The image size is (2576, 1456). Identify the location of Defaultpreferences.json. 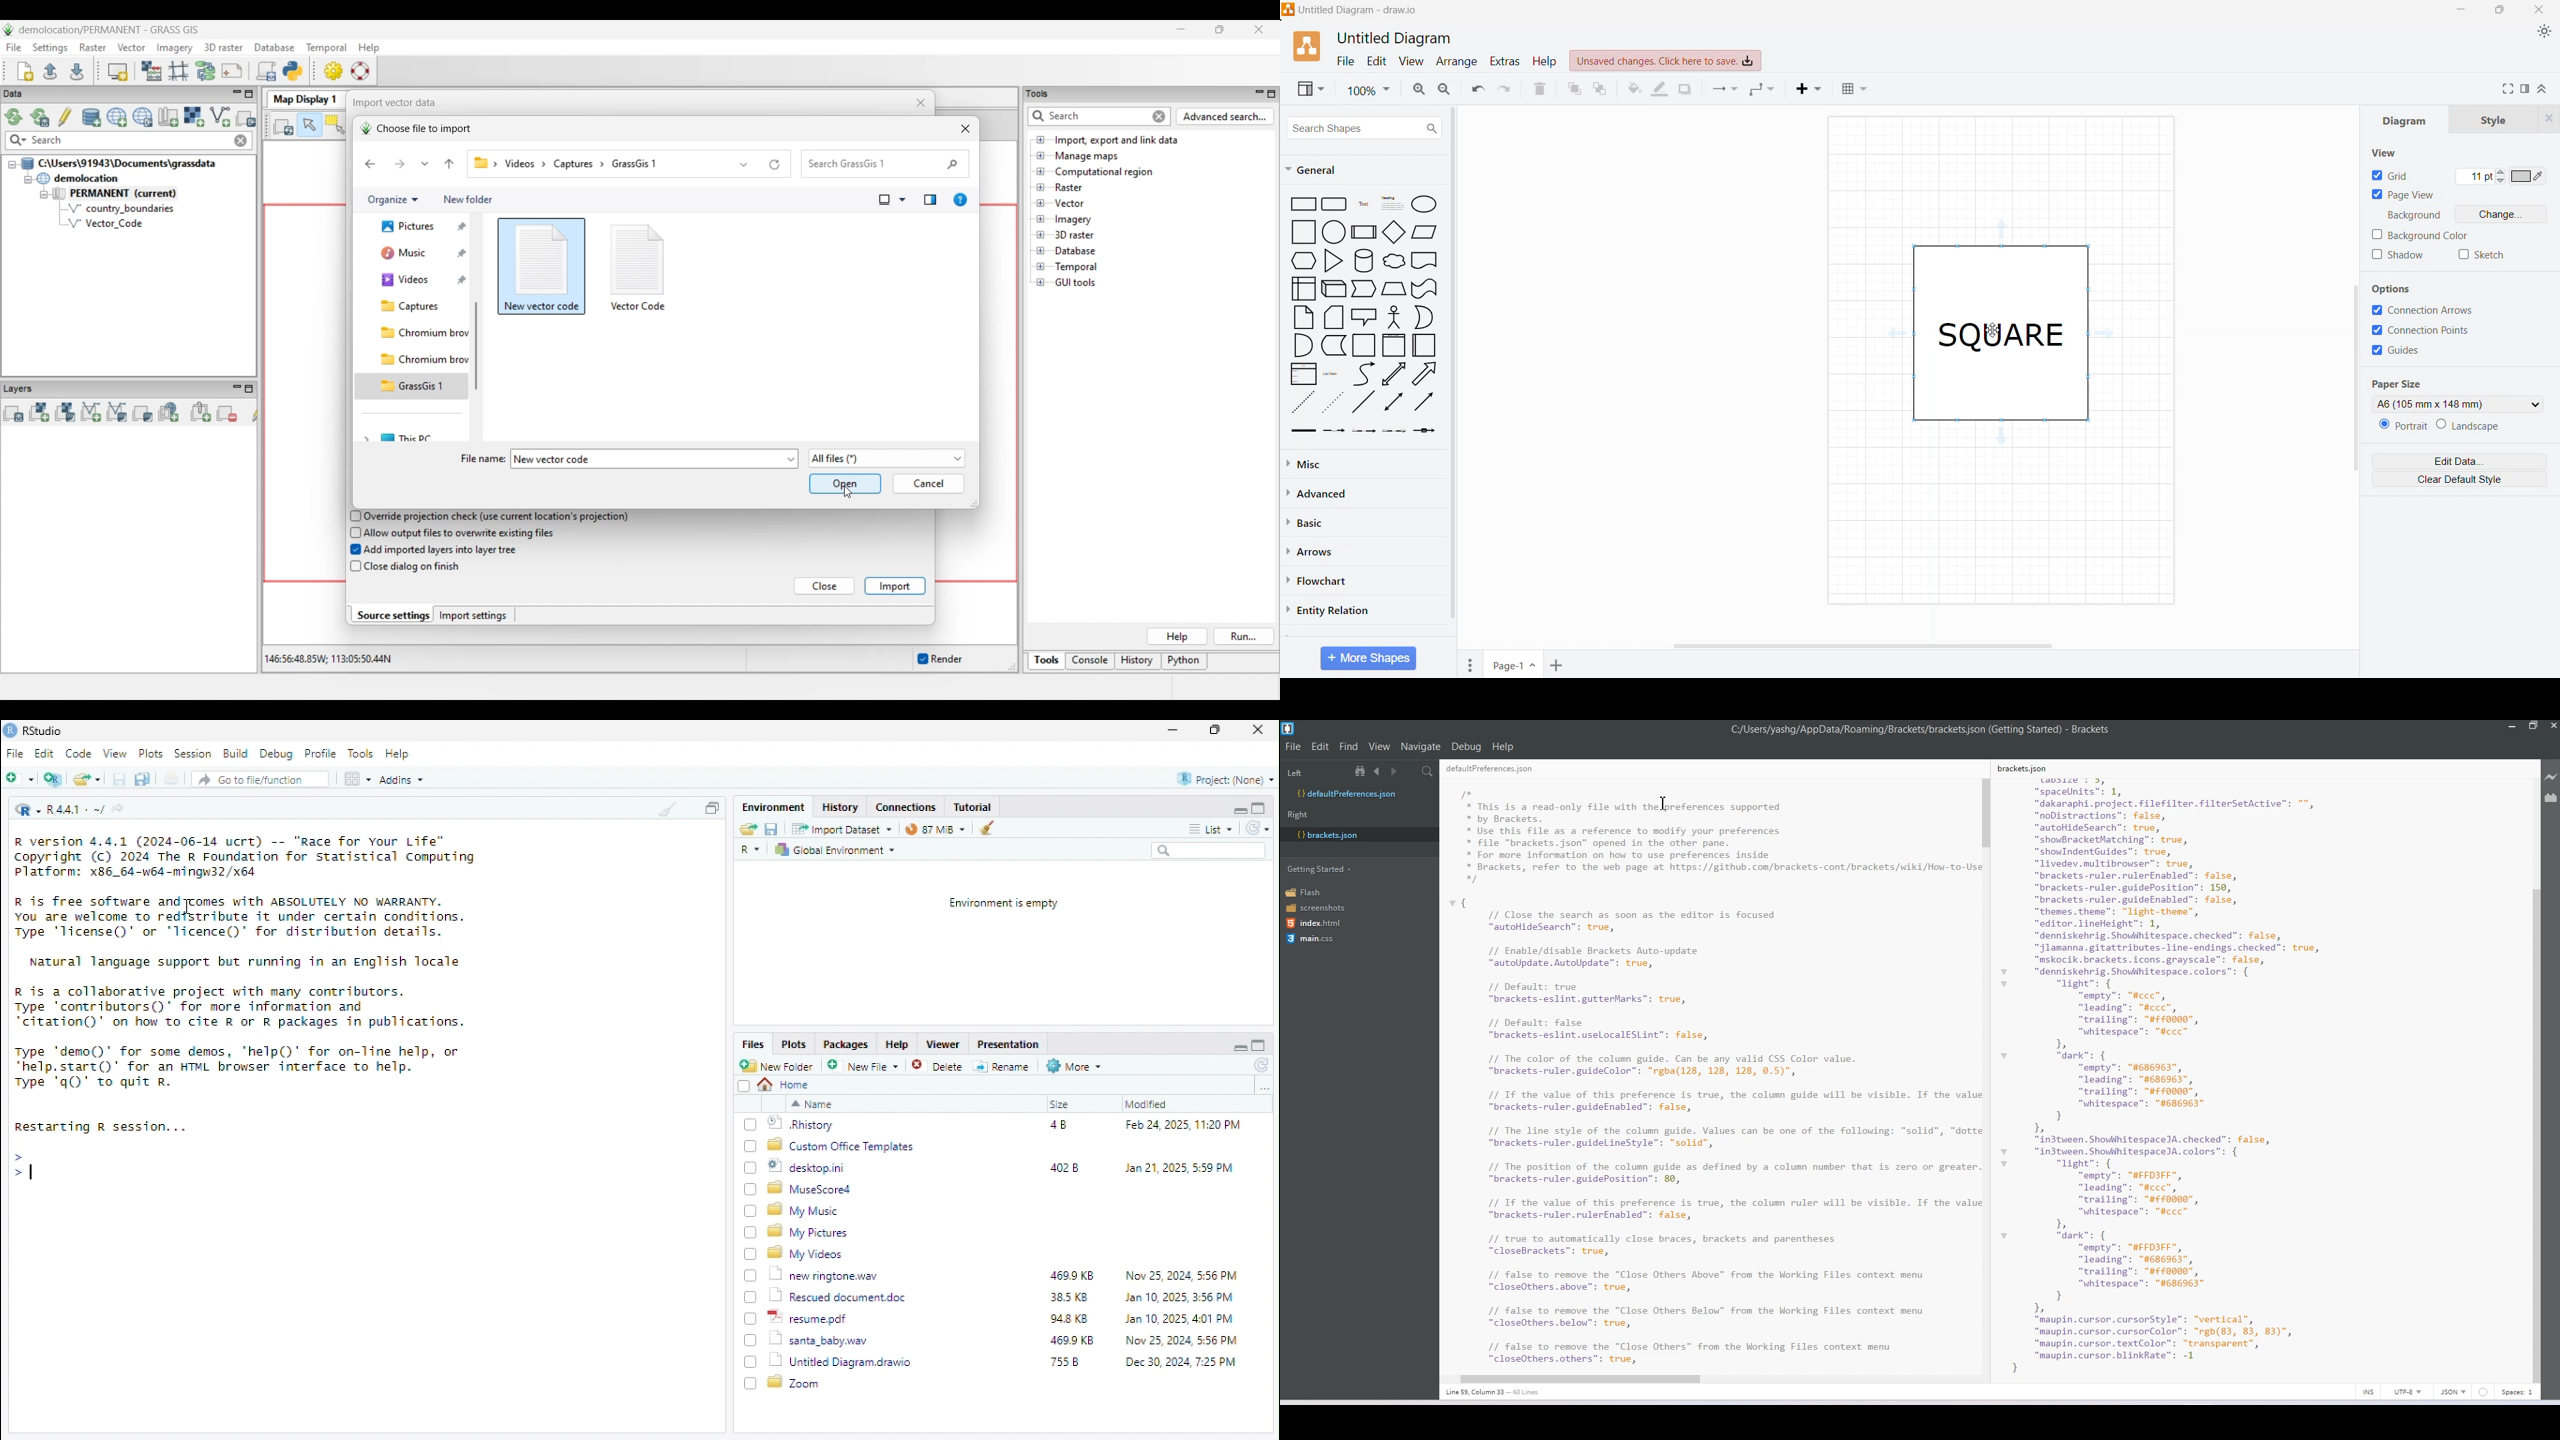
(1359, 794).